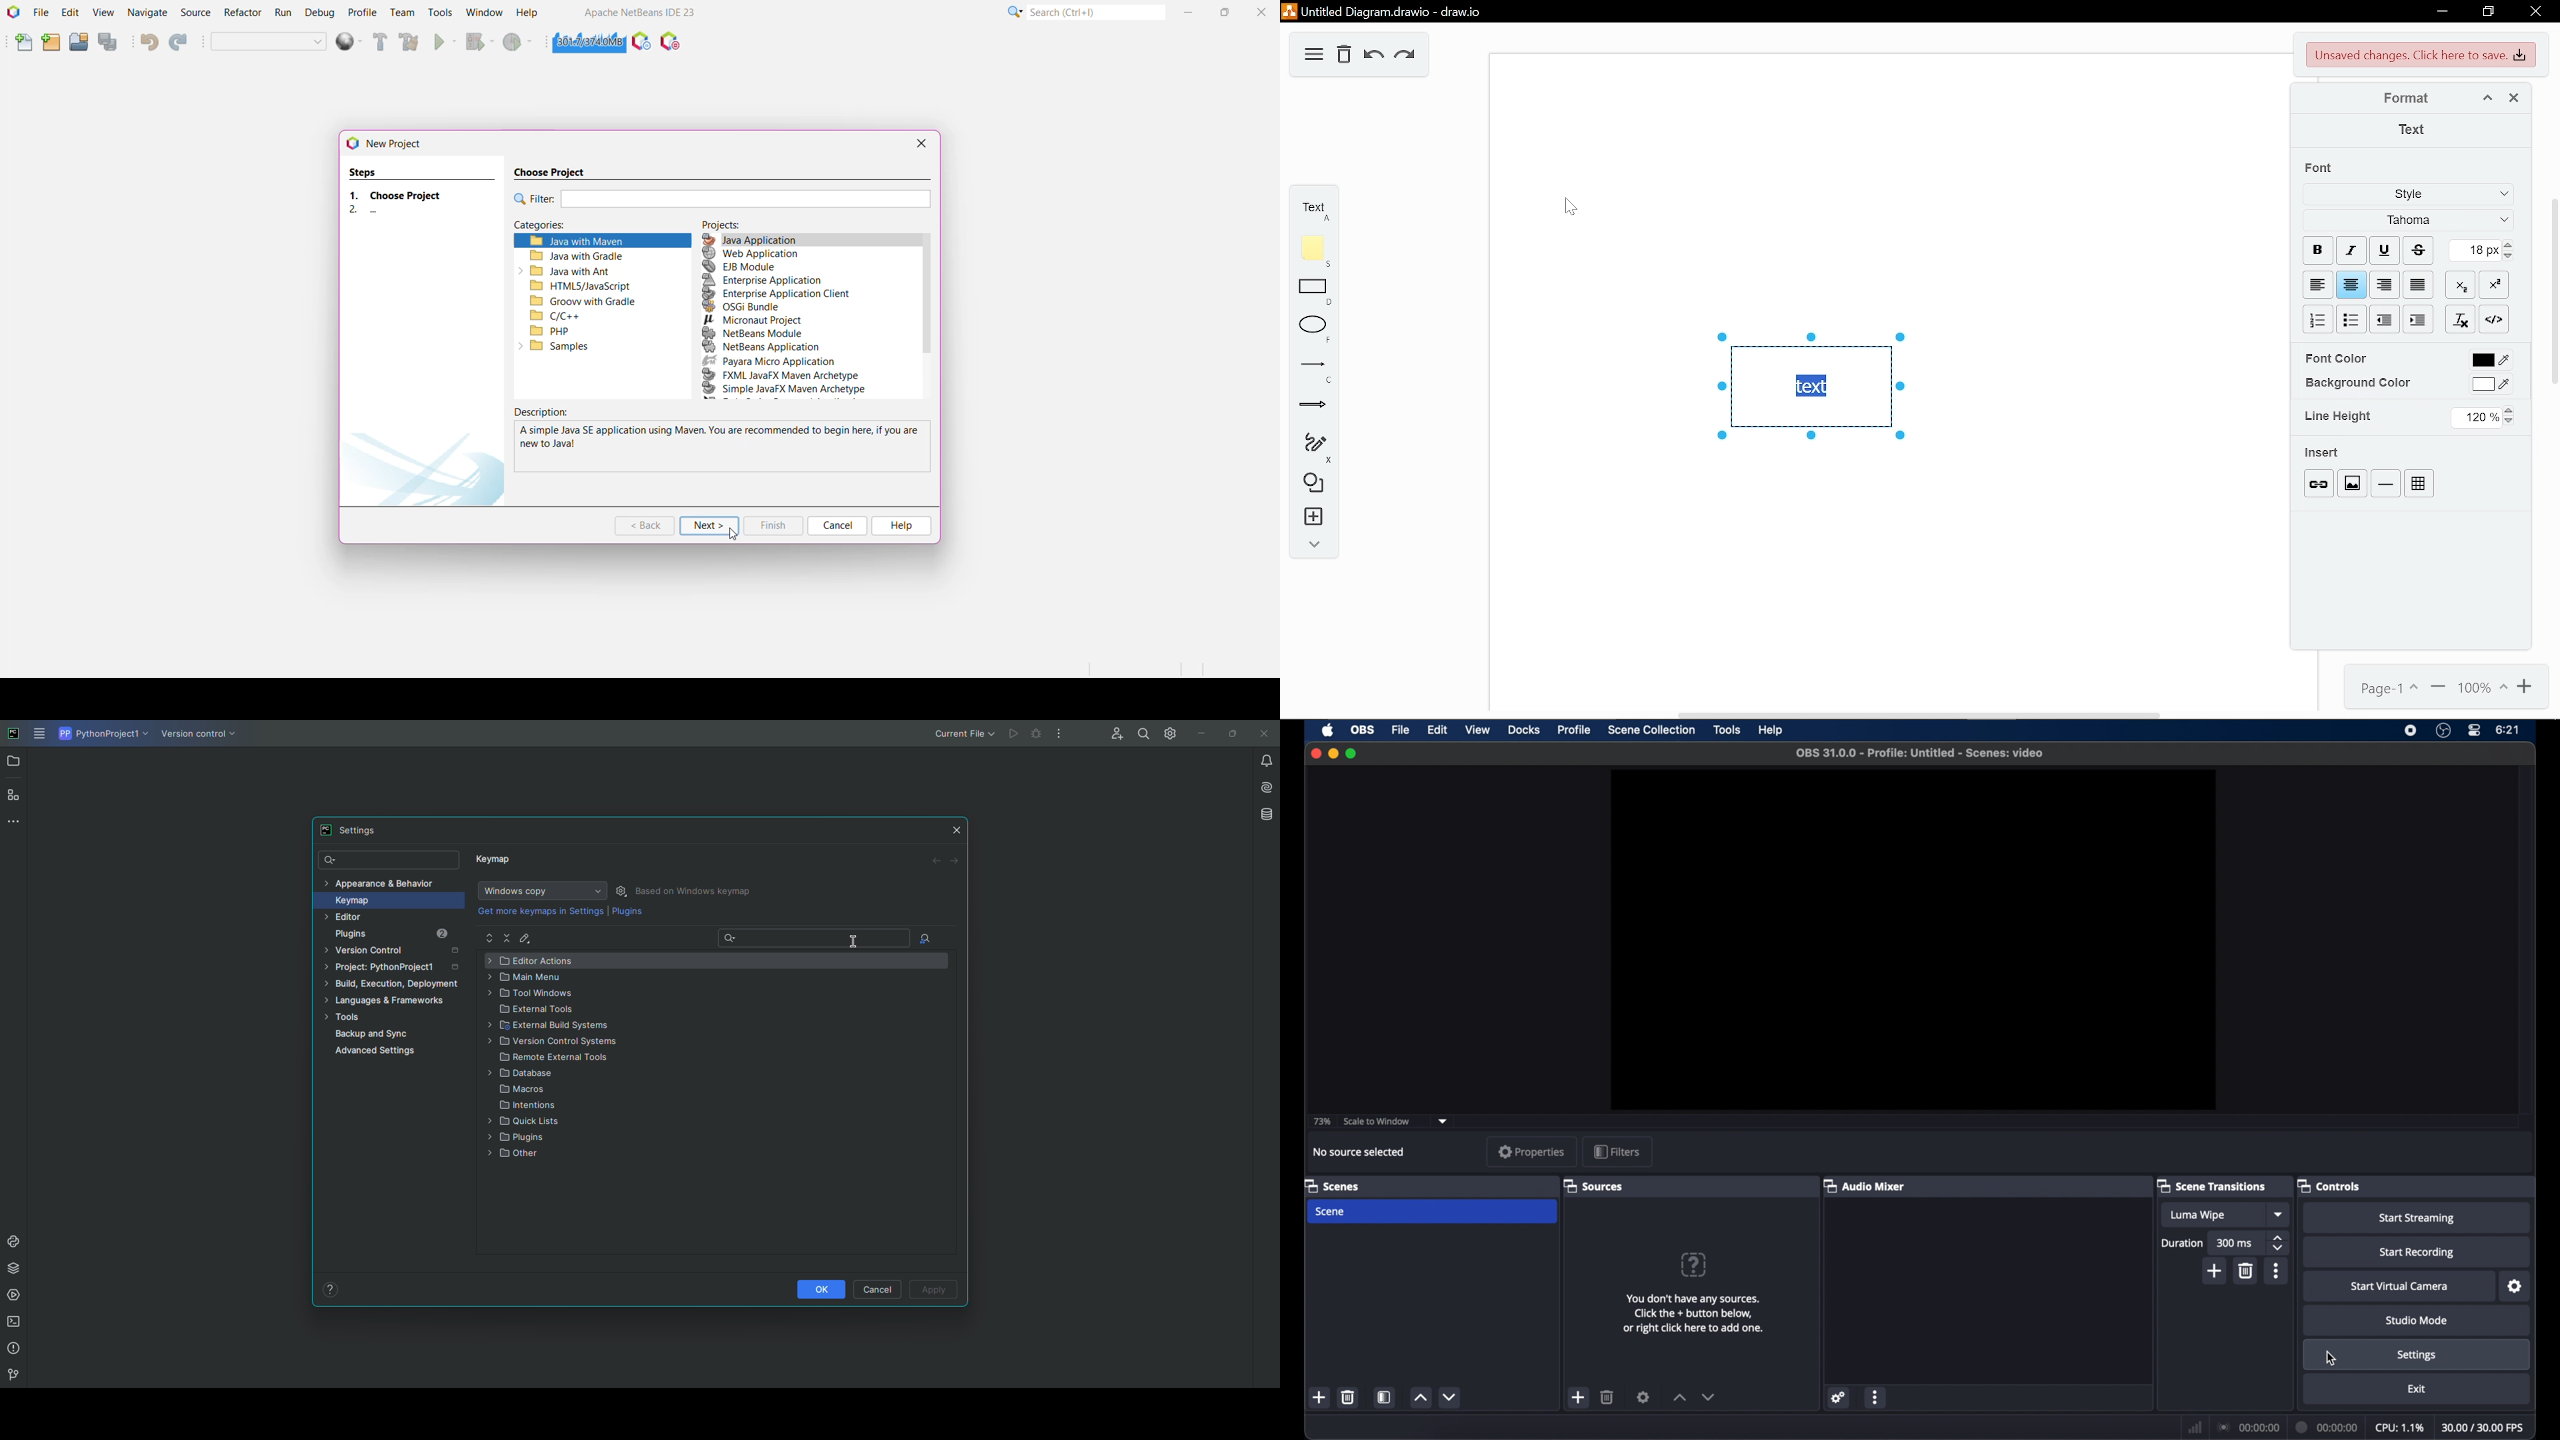 The width and height of the screenshot is (2576, 1456). I want to click on start recording, so click(2417, 1253).